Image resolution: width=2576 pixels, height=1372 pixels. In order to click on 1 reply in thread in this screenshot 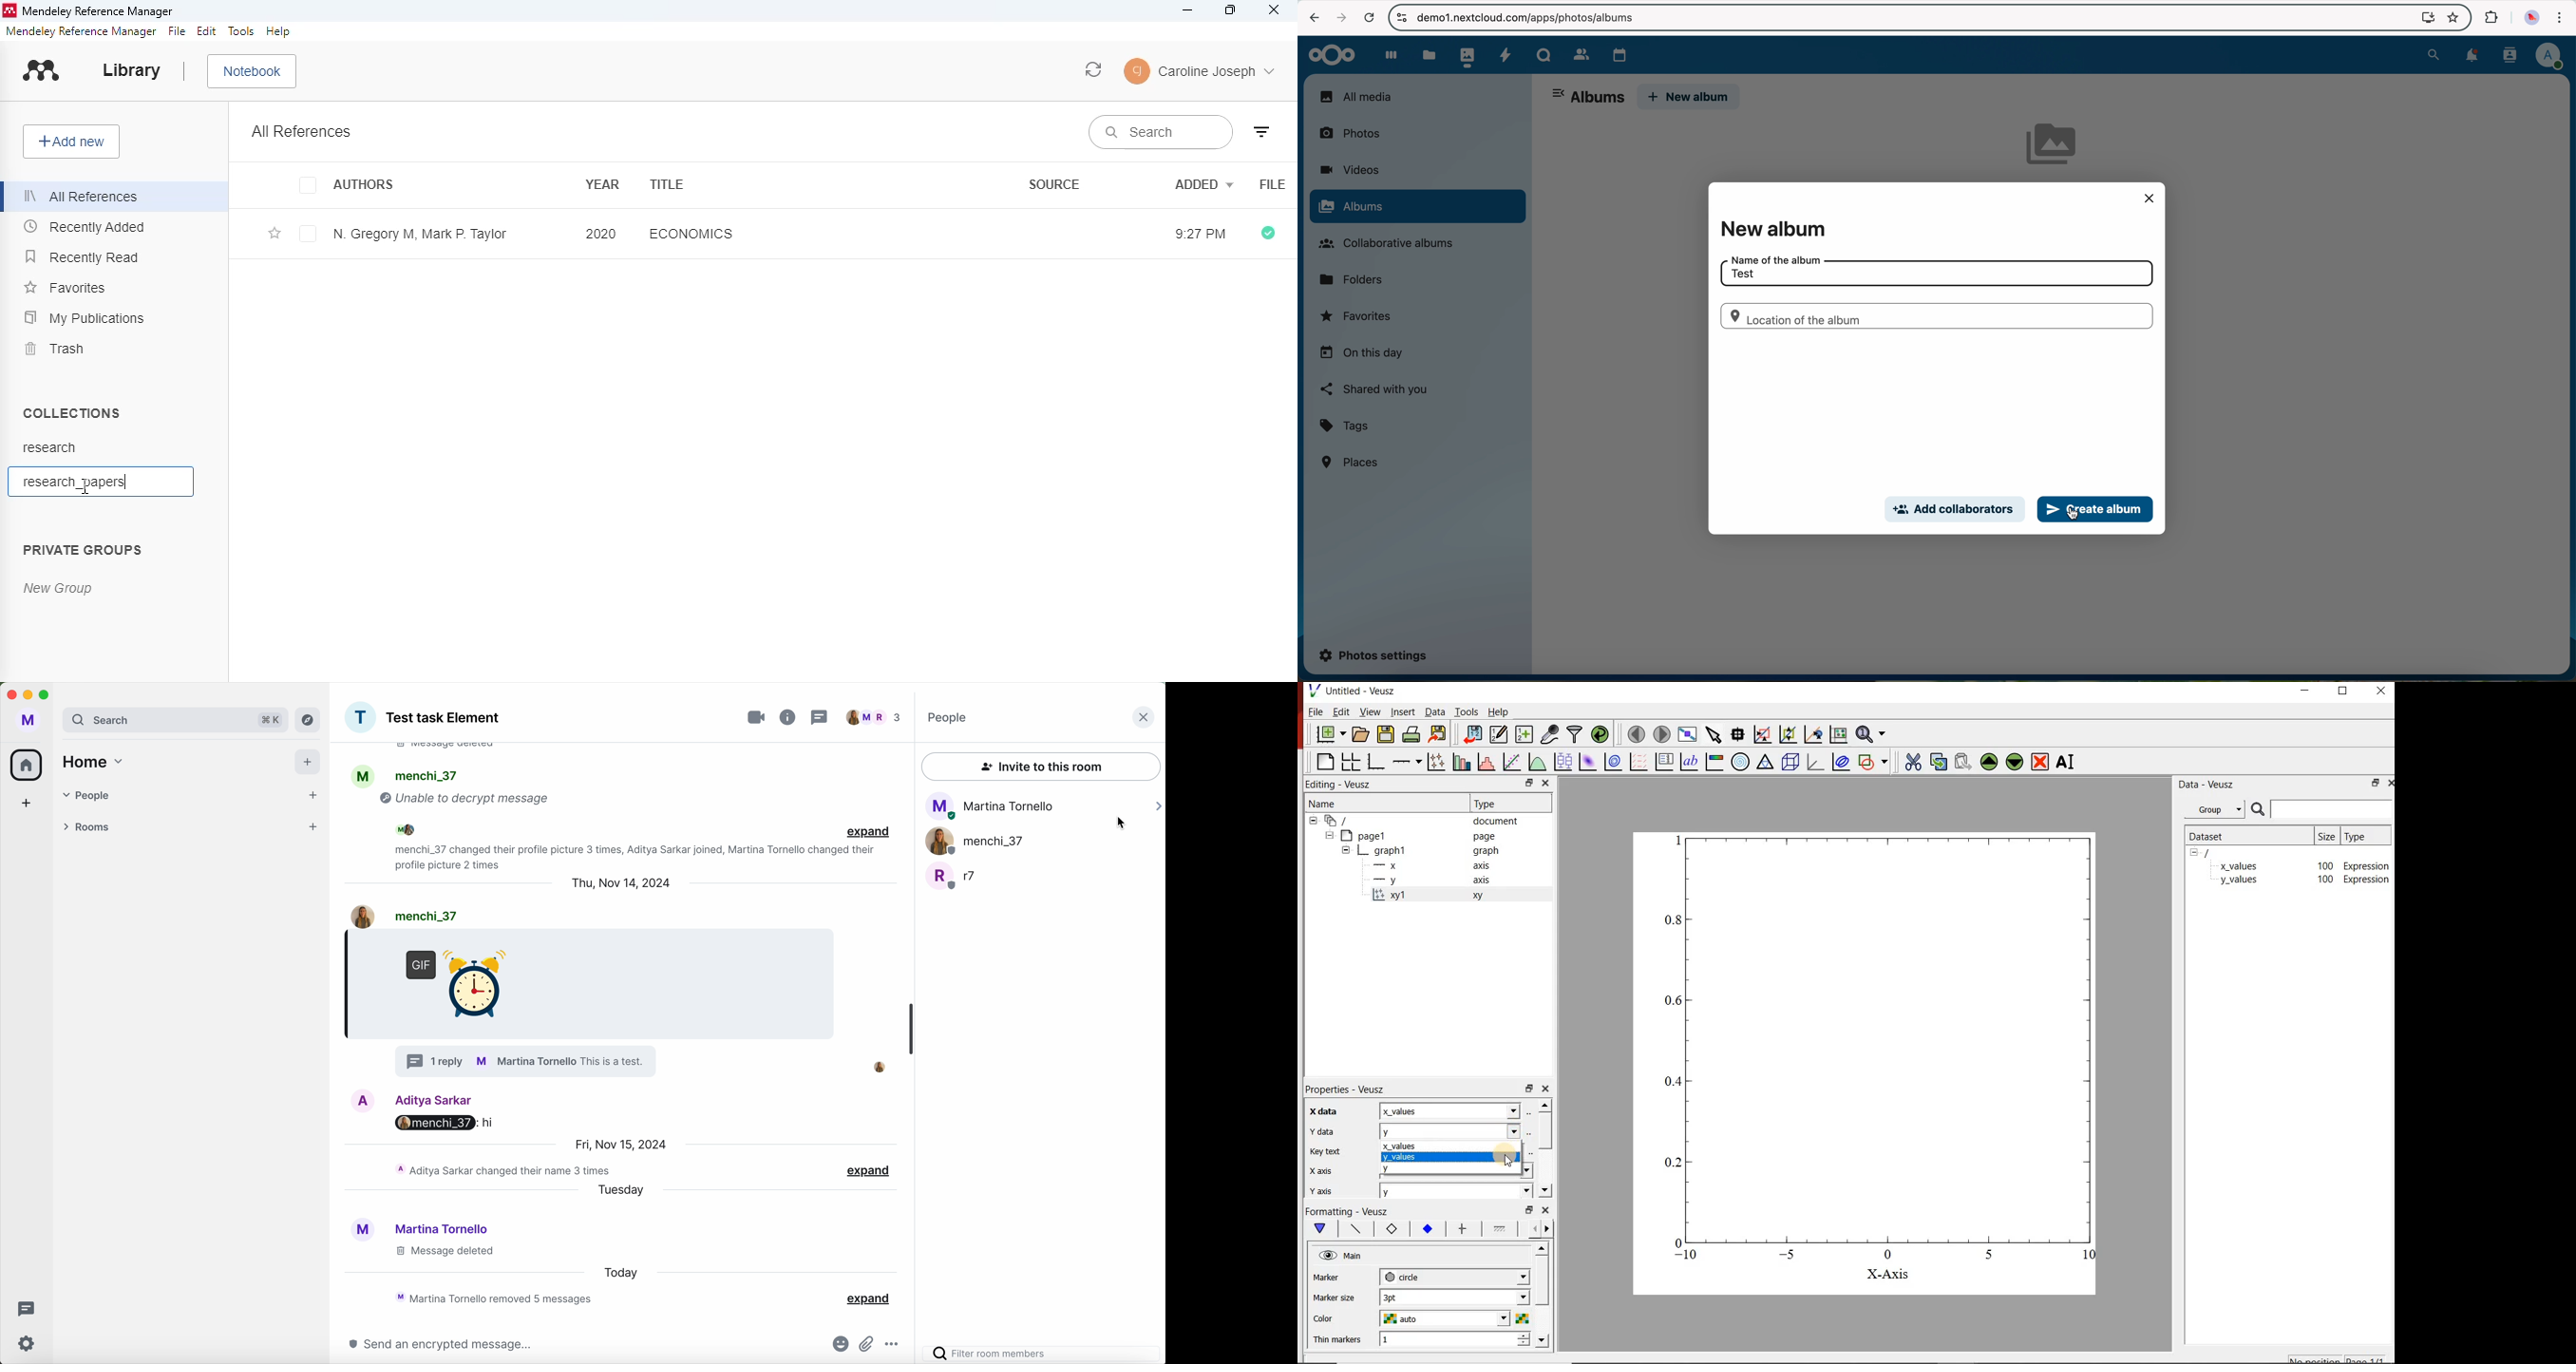, I will do `click(431, 1061)`.